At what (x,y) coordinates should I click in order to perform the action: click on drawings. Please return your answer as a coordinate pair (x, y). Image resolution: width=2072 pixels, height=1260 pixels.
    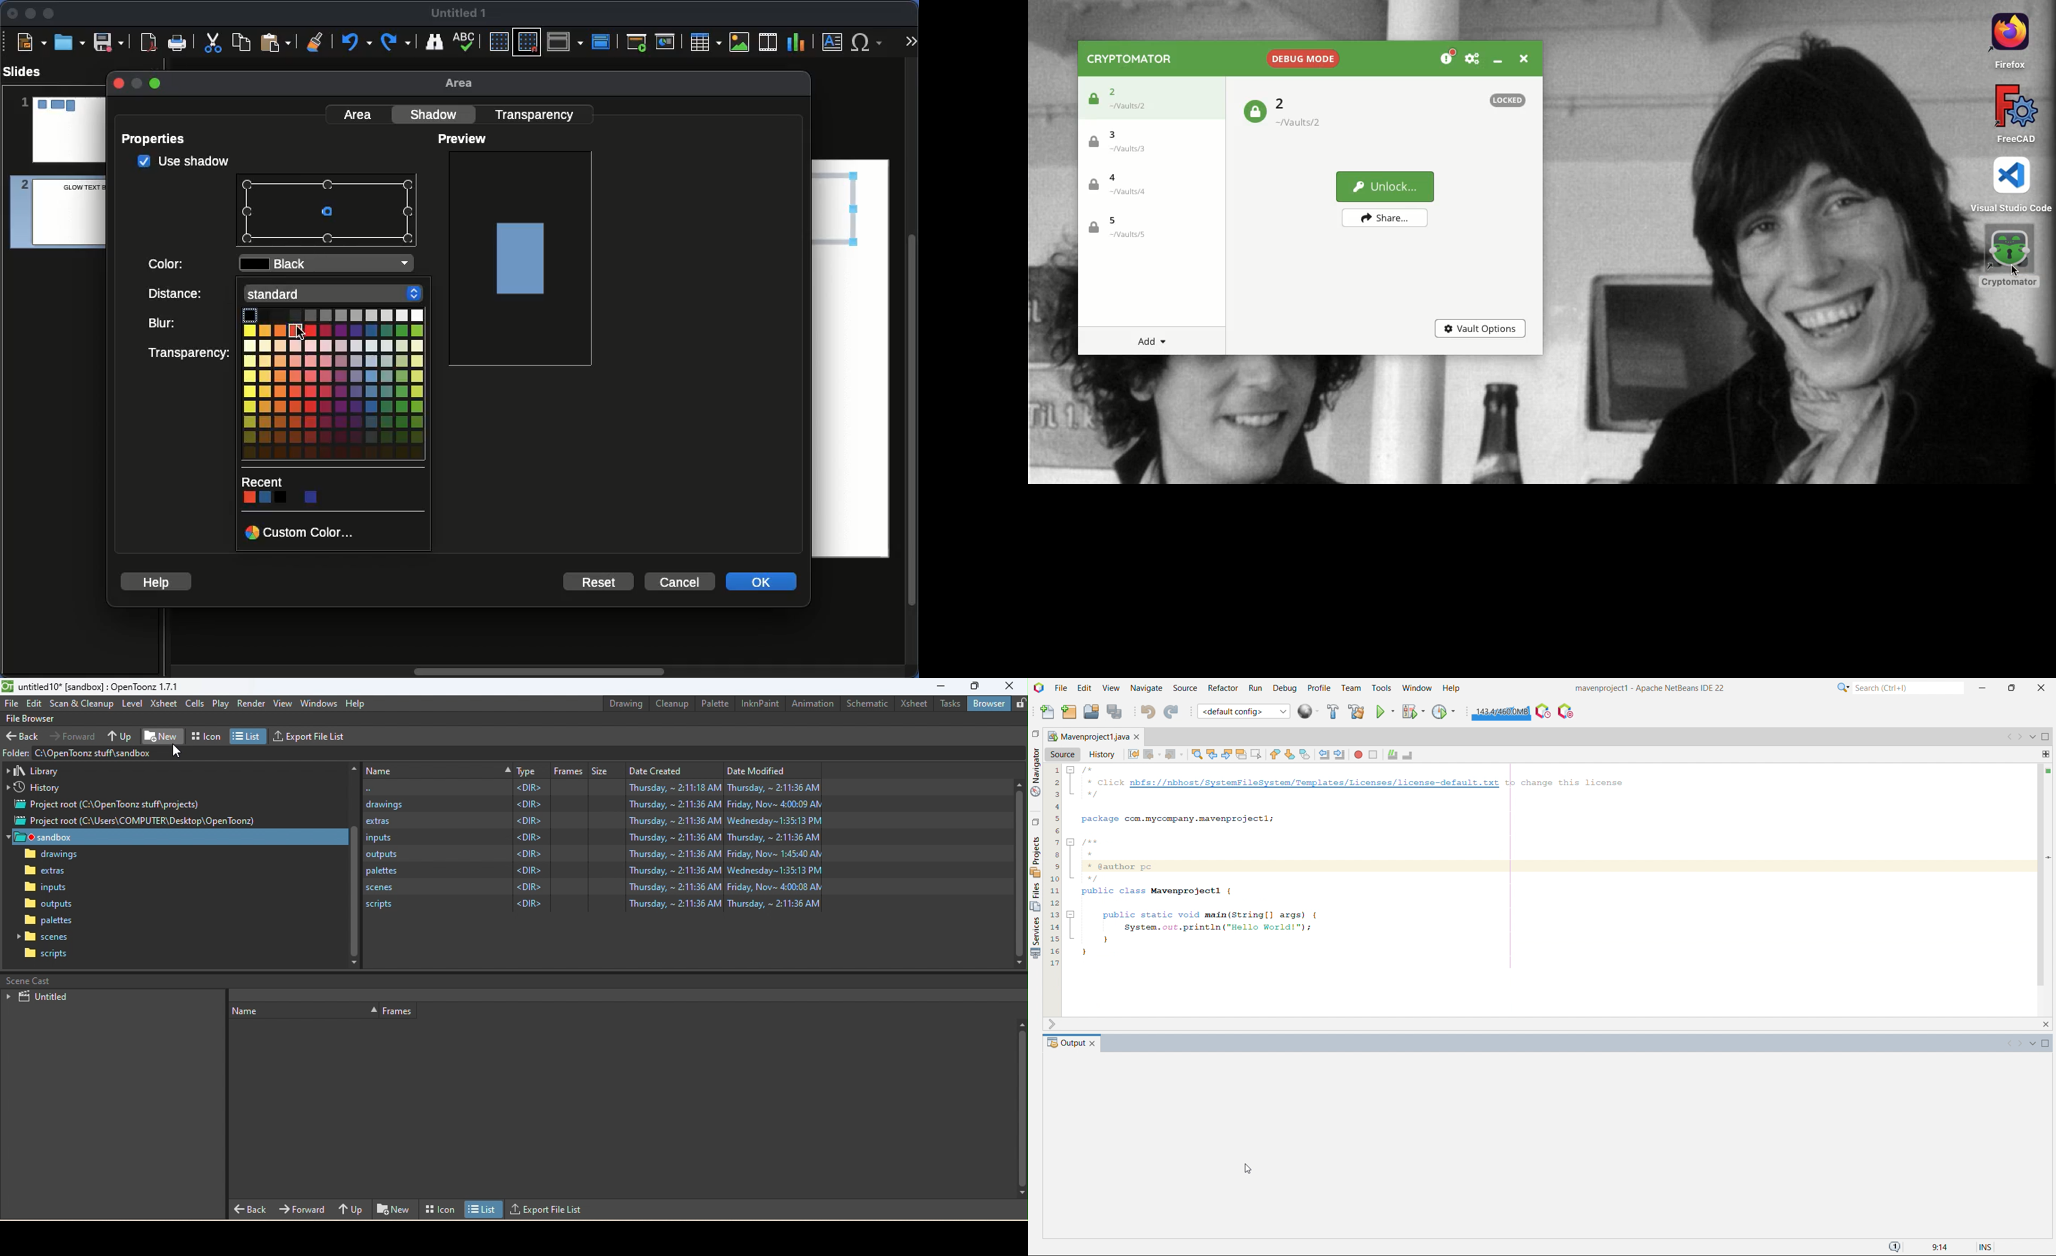
    Looking at the image, I should click on (51, 855).